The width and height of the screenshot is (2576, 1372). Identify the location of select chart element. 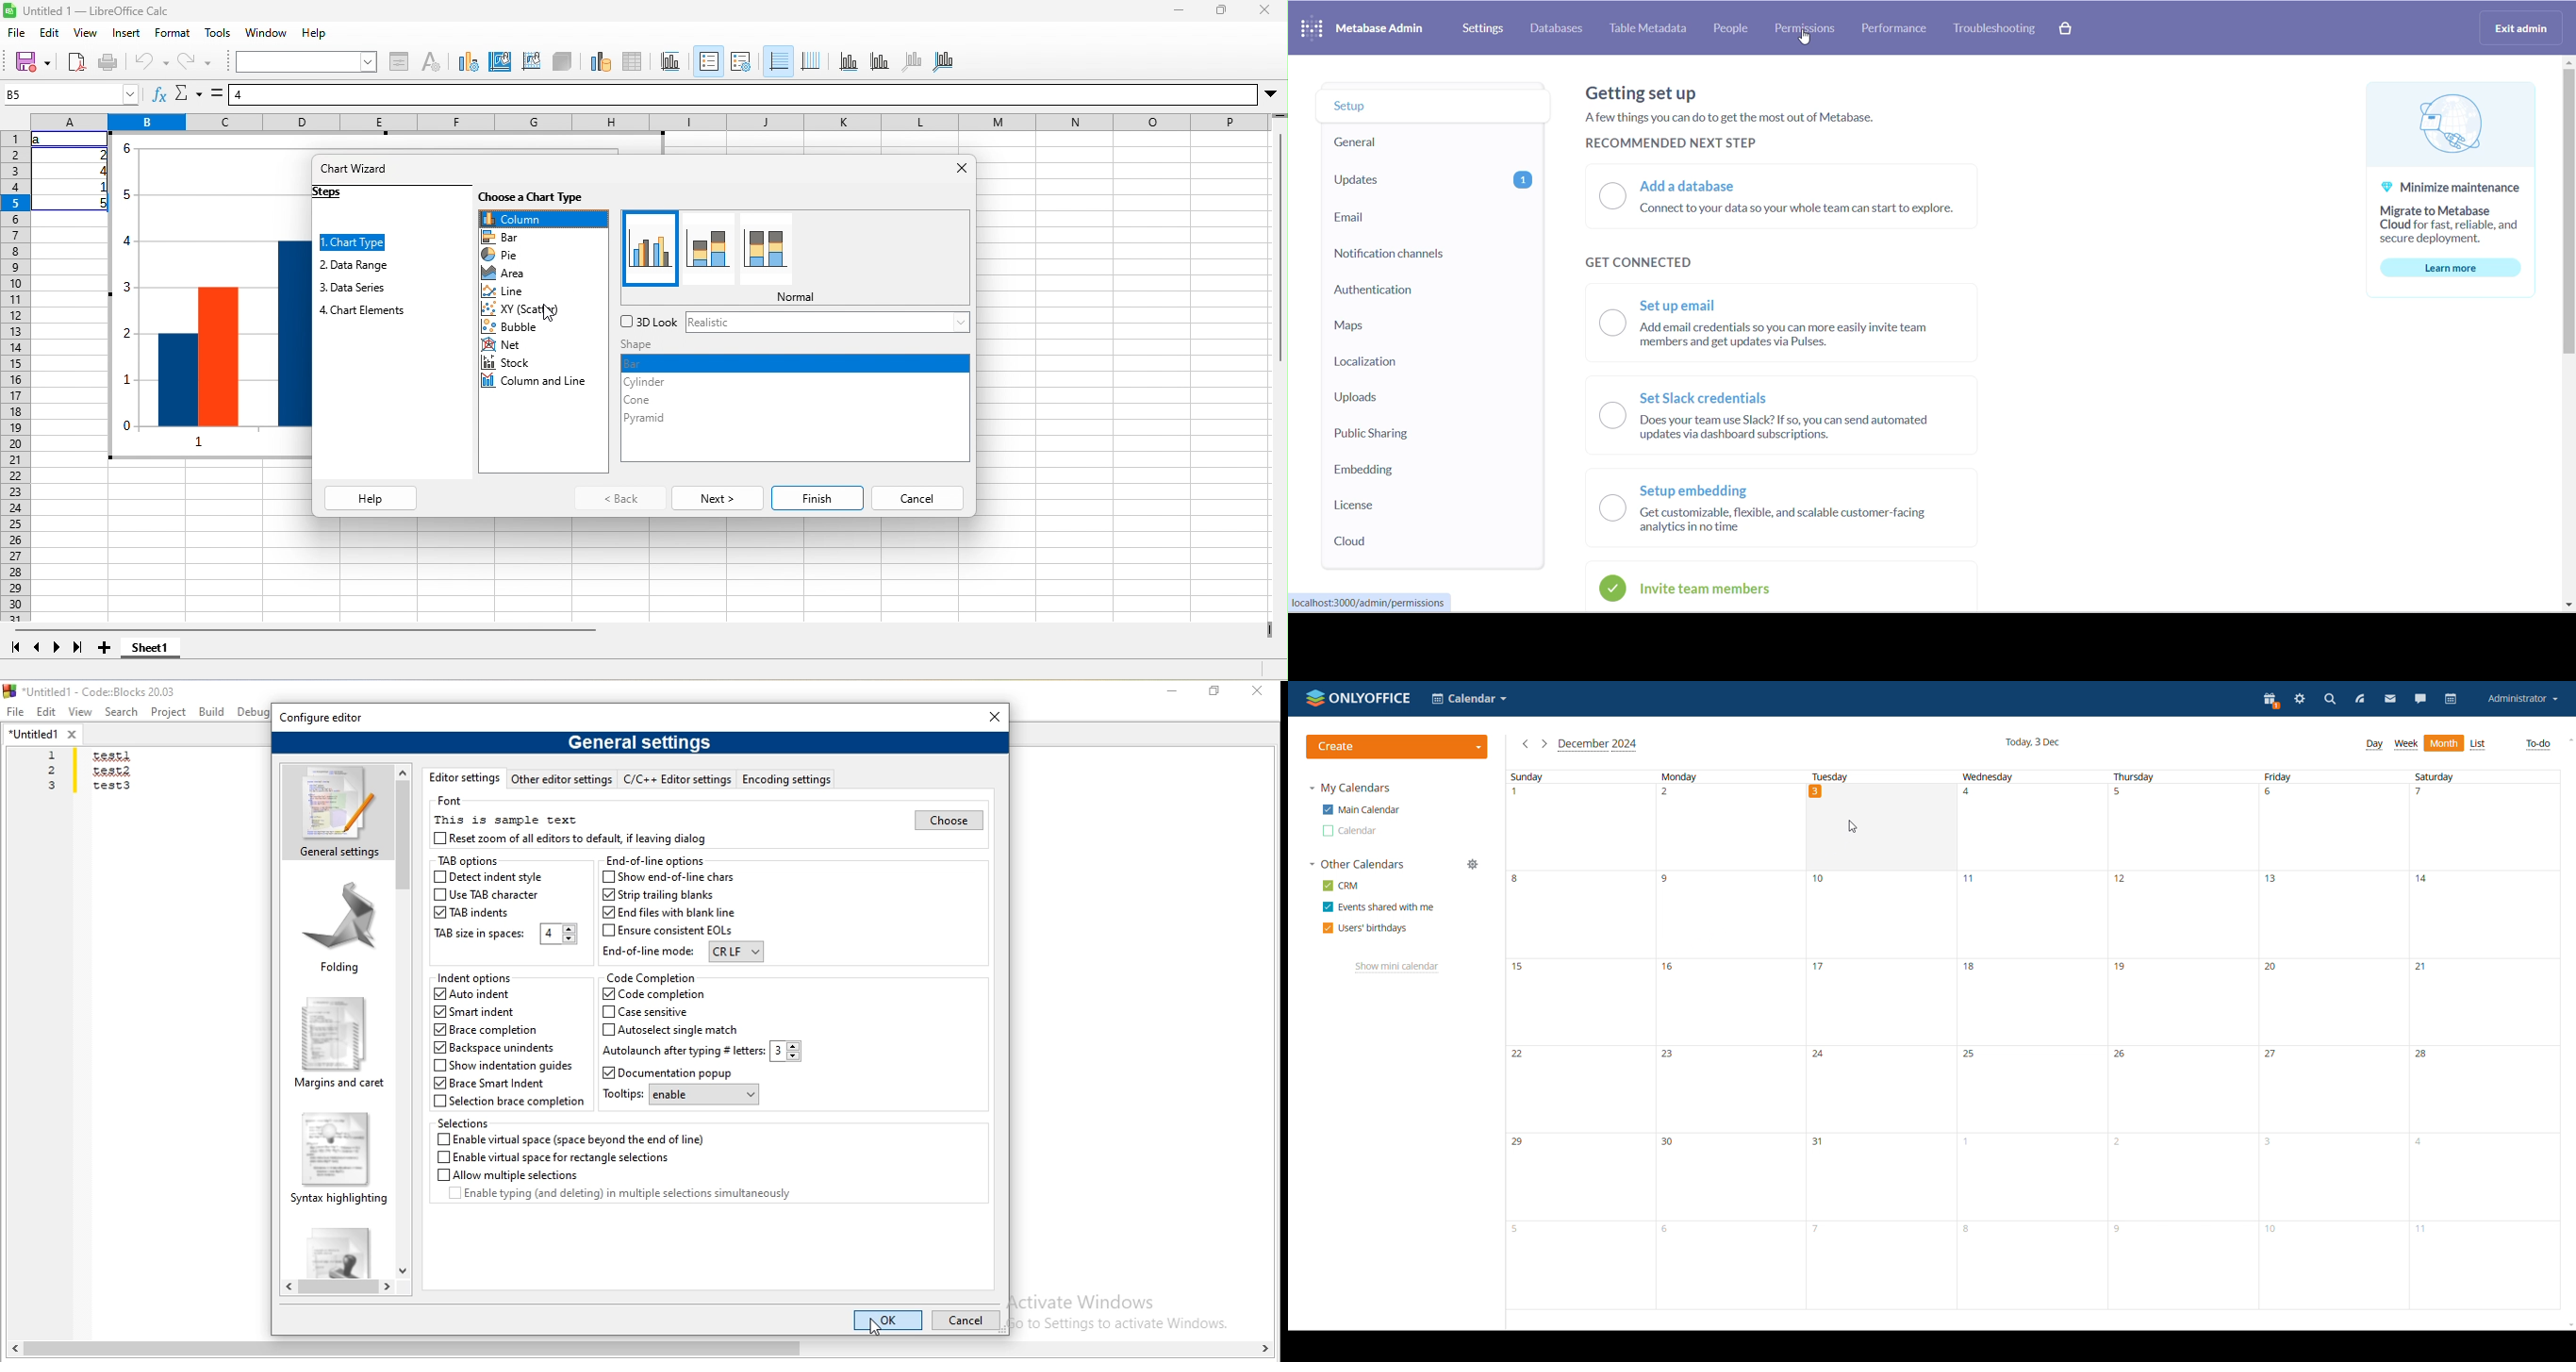
(307, 61).